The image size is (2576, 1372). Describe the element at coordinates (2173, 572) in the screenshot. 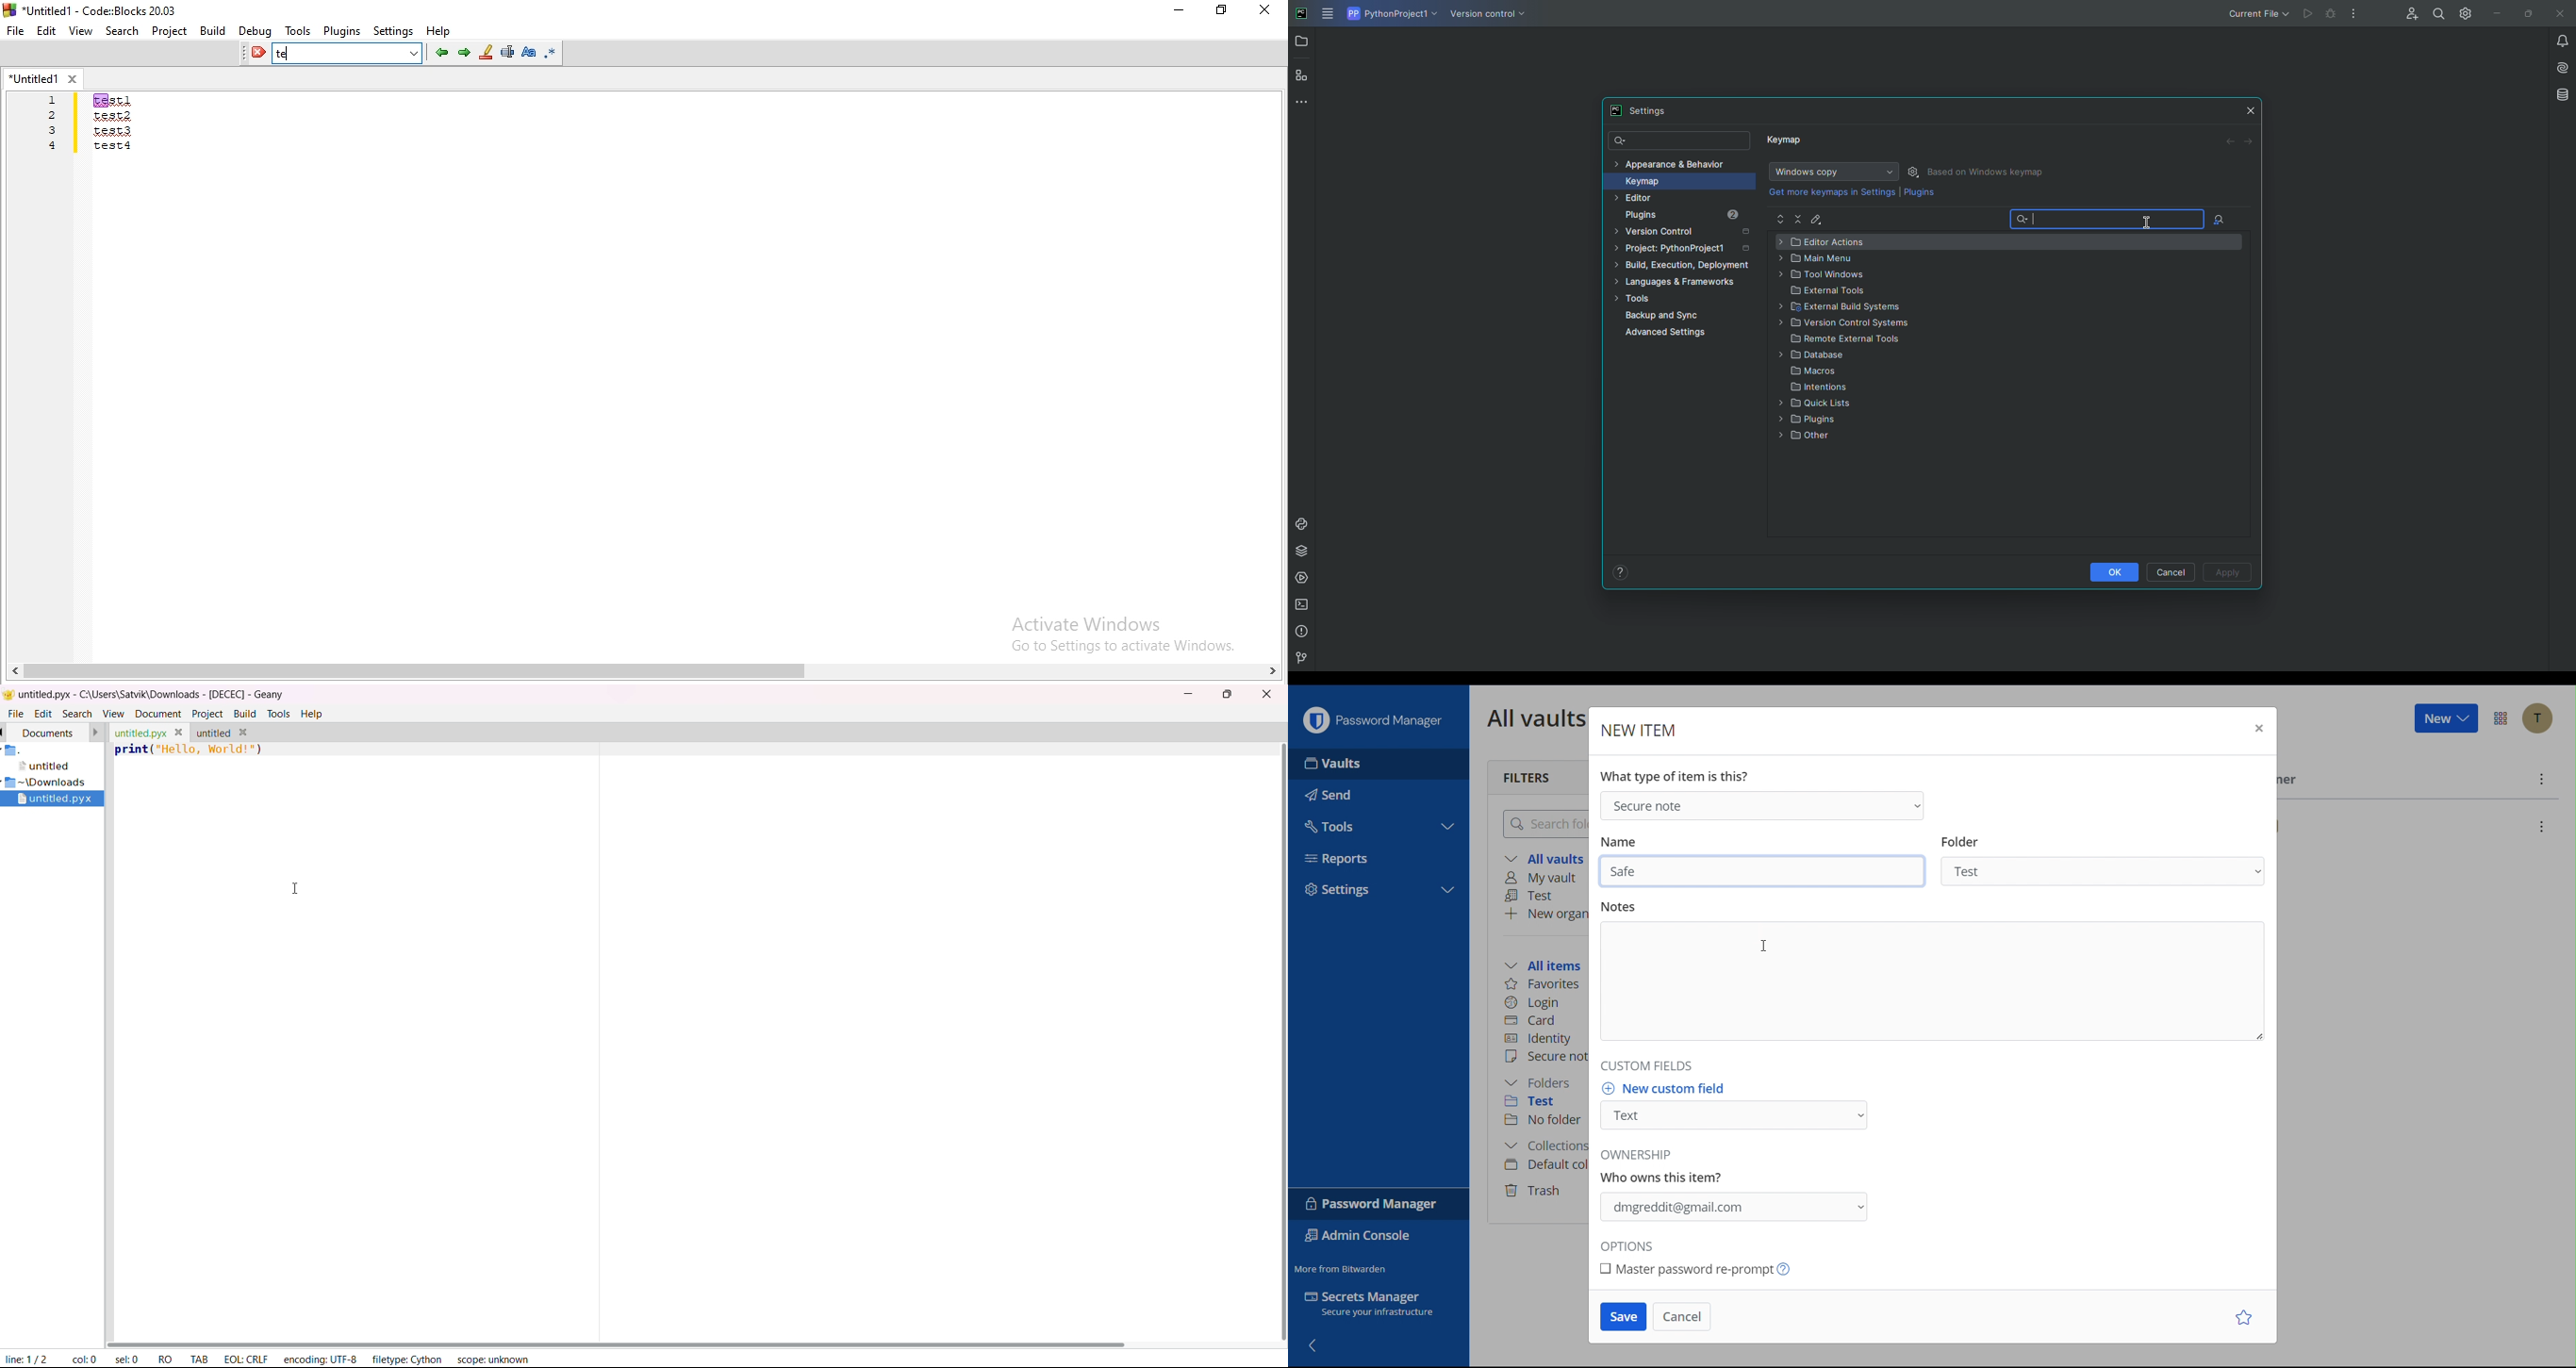

I see `Cancel` at that location.